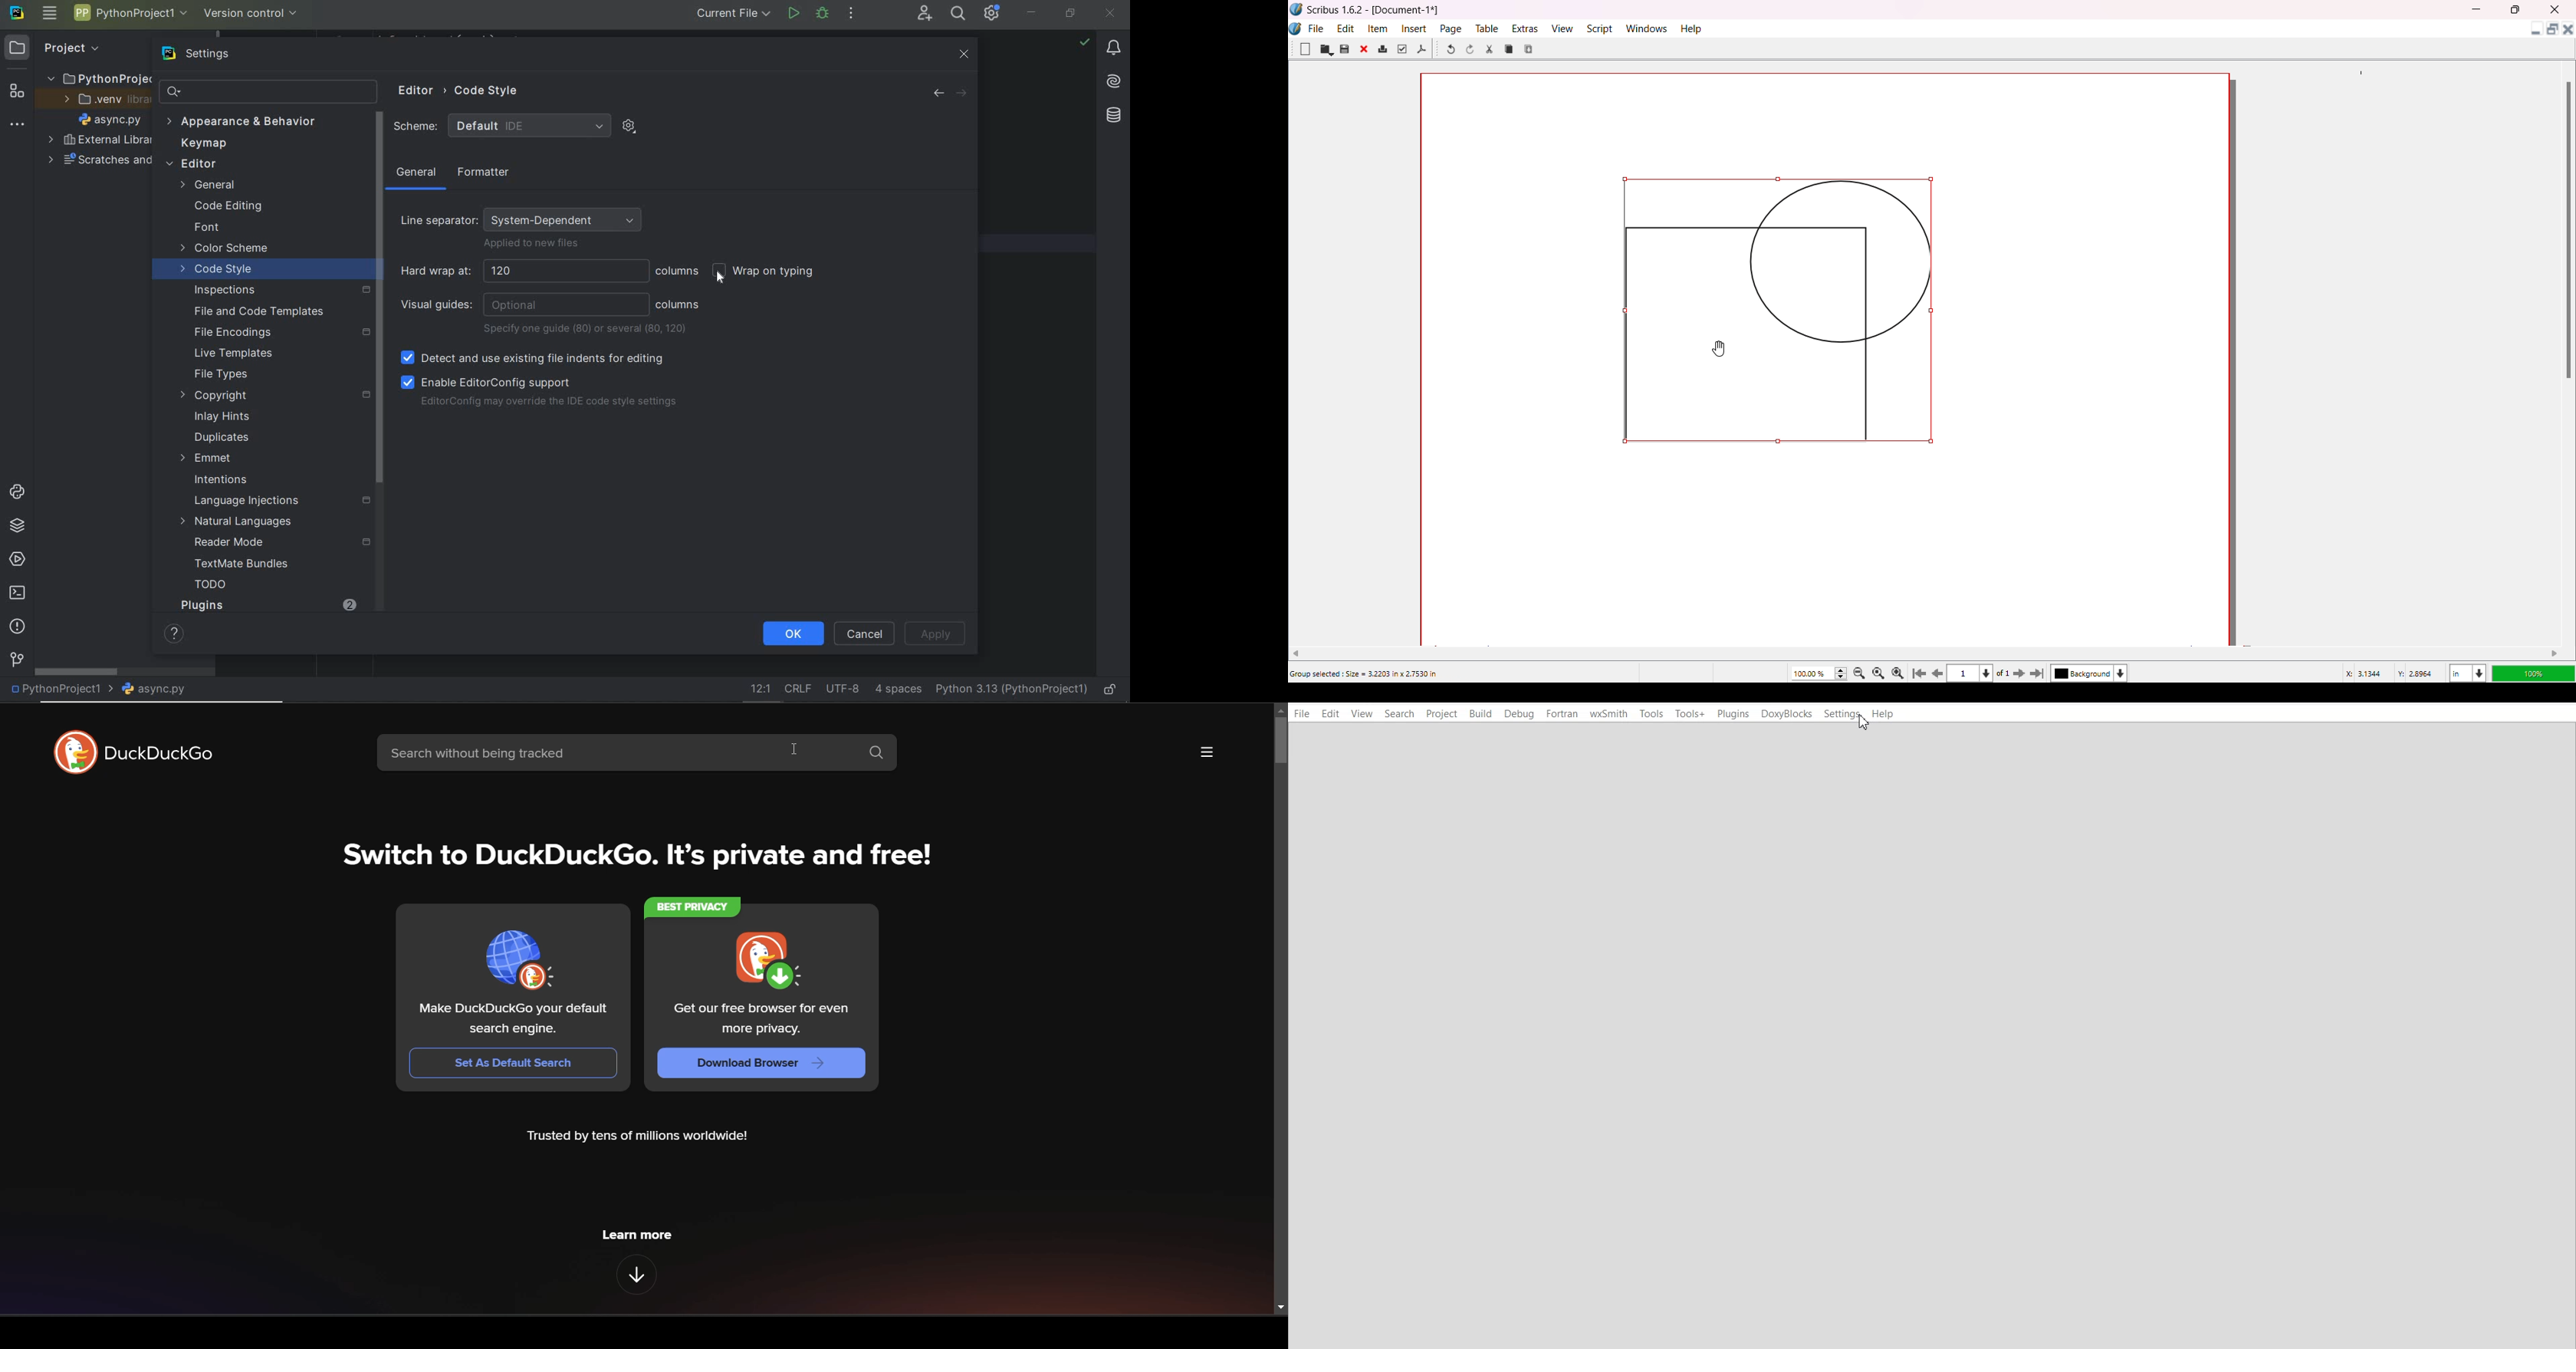 The image size is (2576, 1372). What do you see at coordinates (1921, 672) in the screenshot?
I see `First Page` at bounding box center [1921, 672].